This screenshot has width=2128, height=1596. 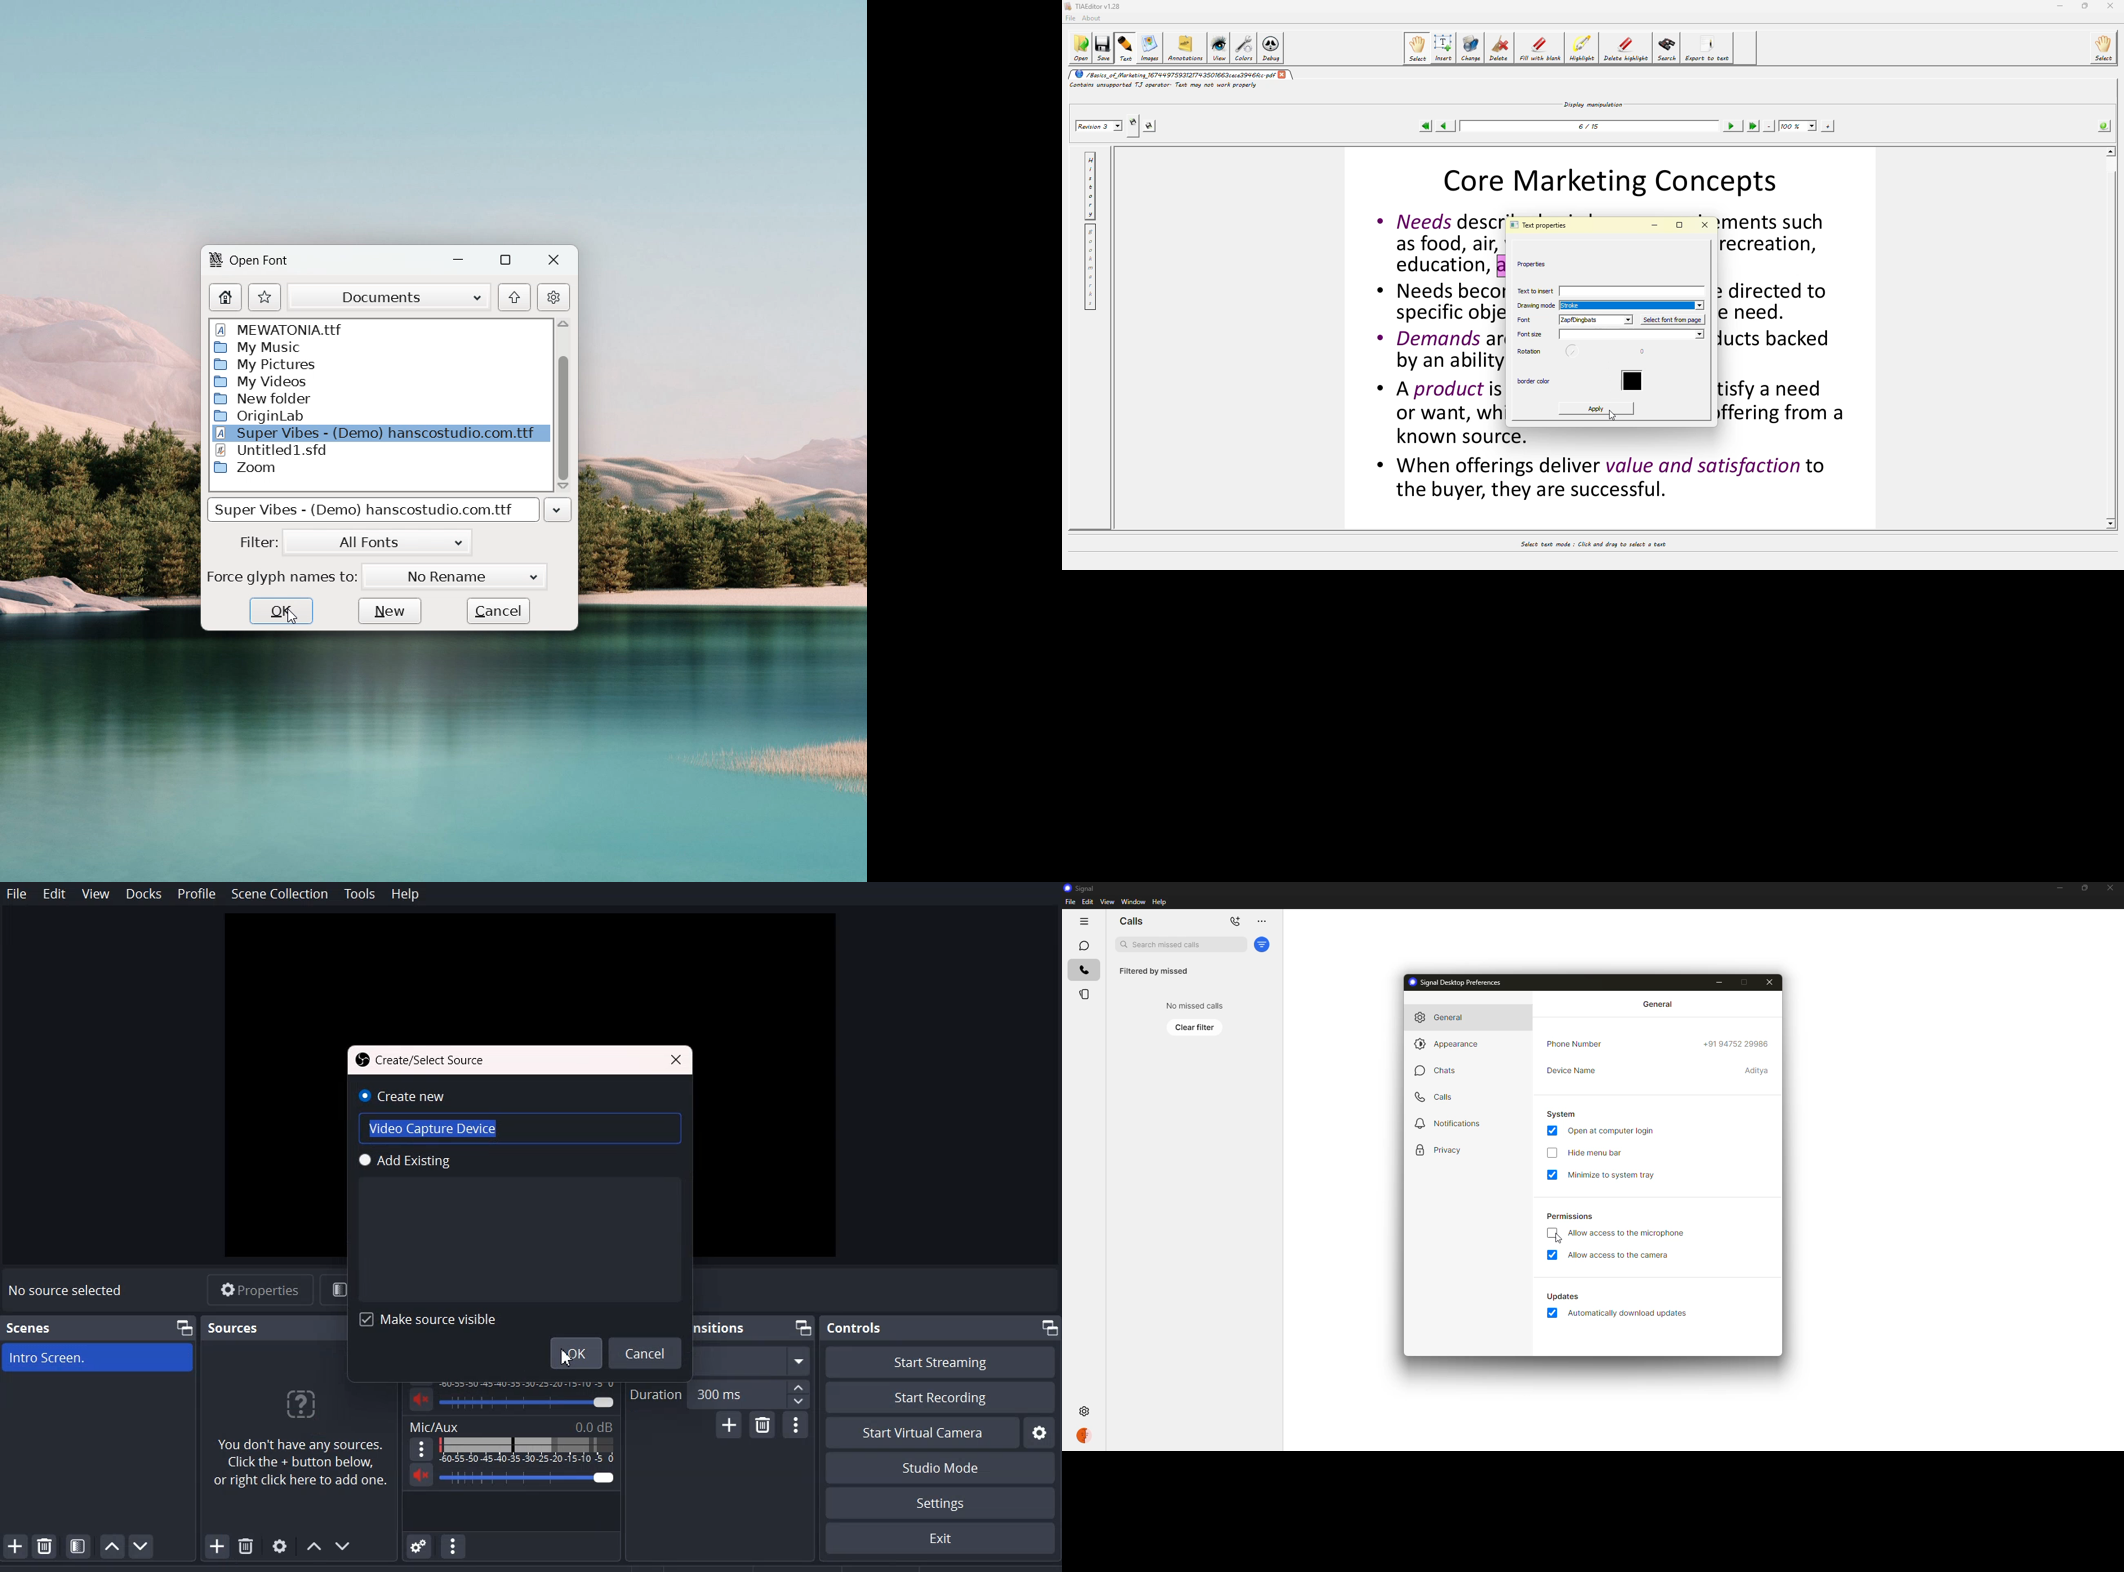 I want to click on profile, so click(x=1084, y=1438).